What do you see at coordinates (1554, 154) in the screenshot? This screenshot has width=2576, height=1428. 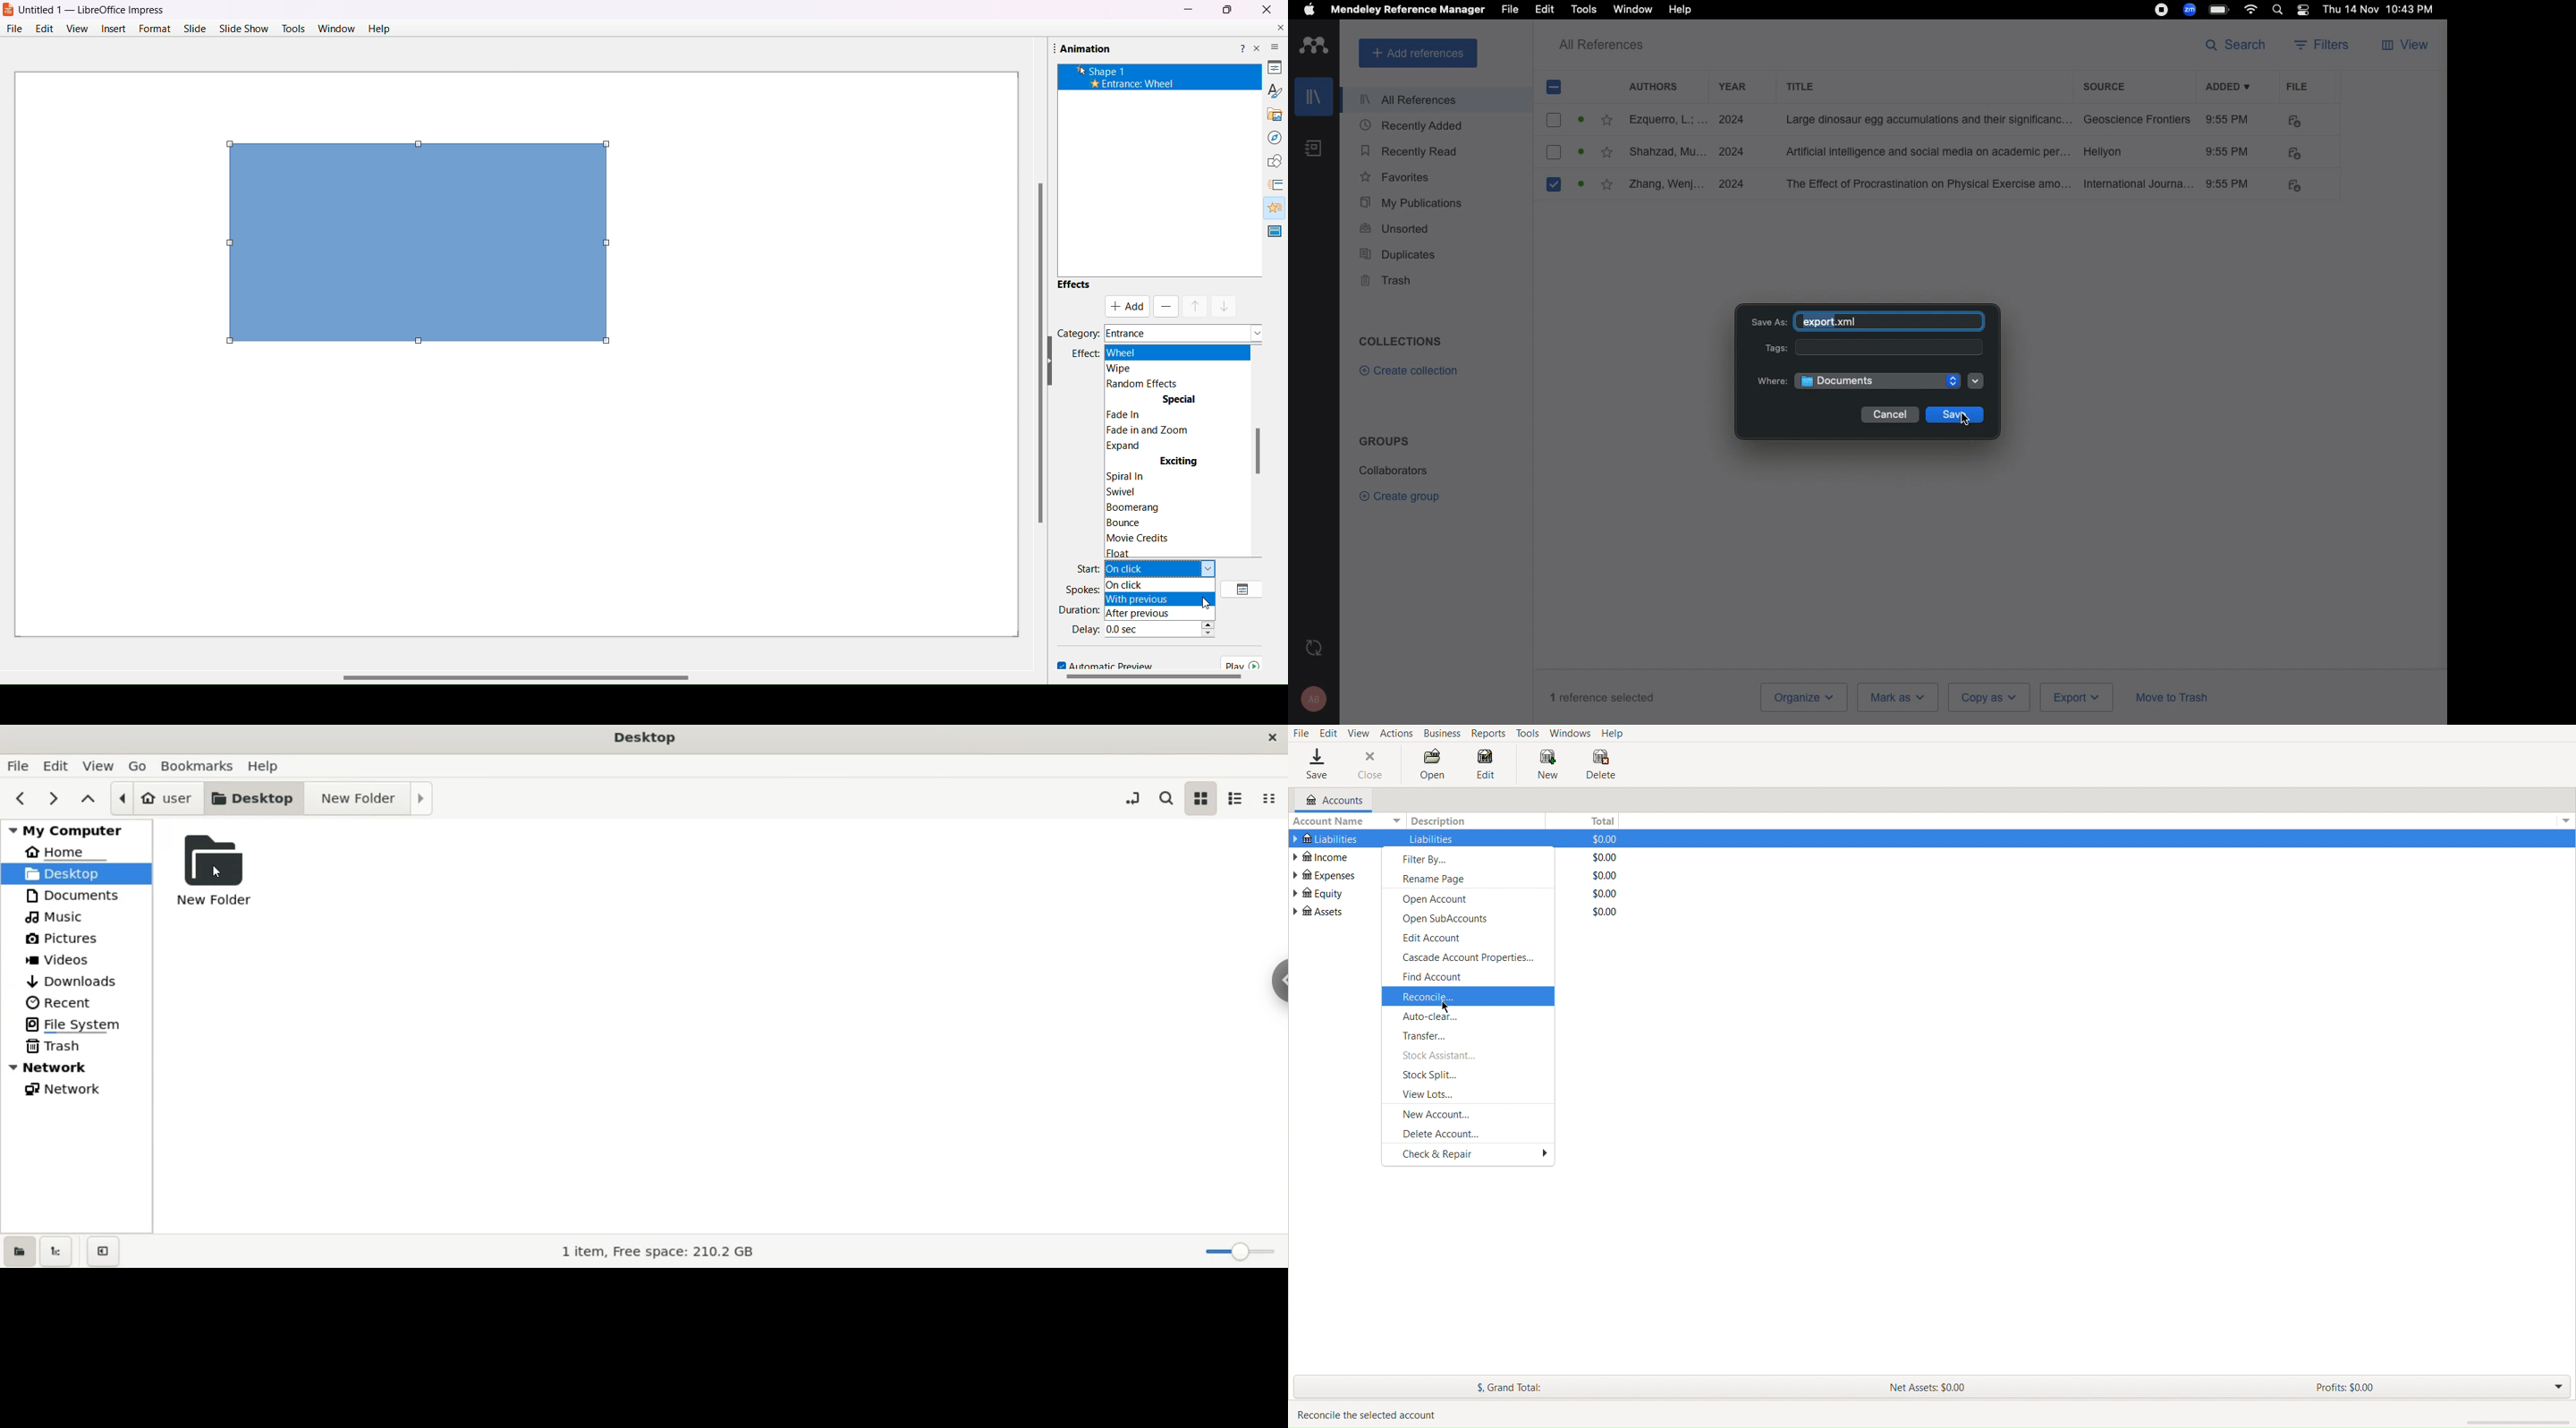 I see `checkbox` at bounding box center [1554, 154].